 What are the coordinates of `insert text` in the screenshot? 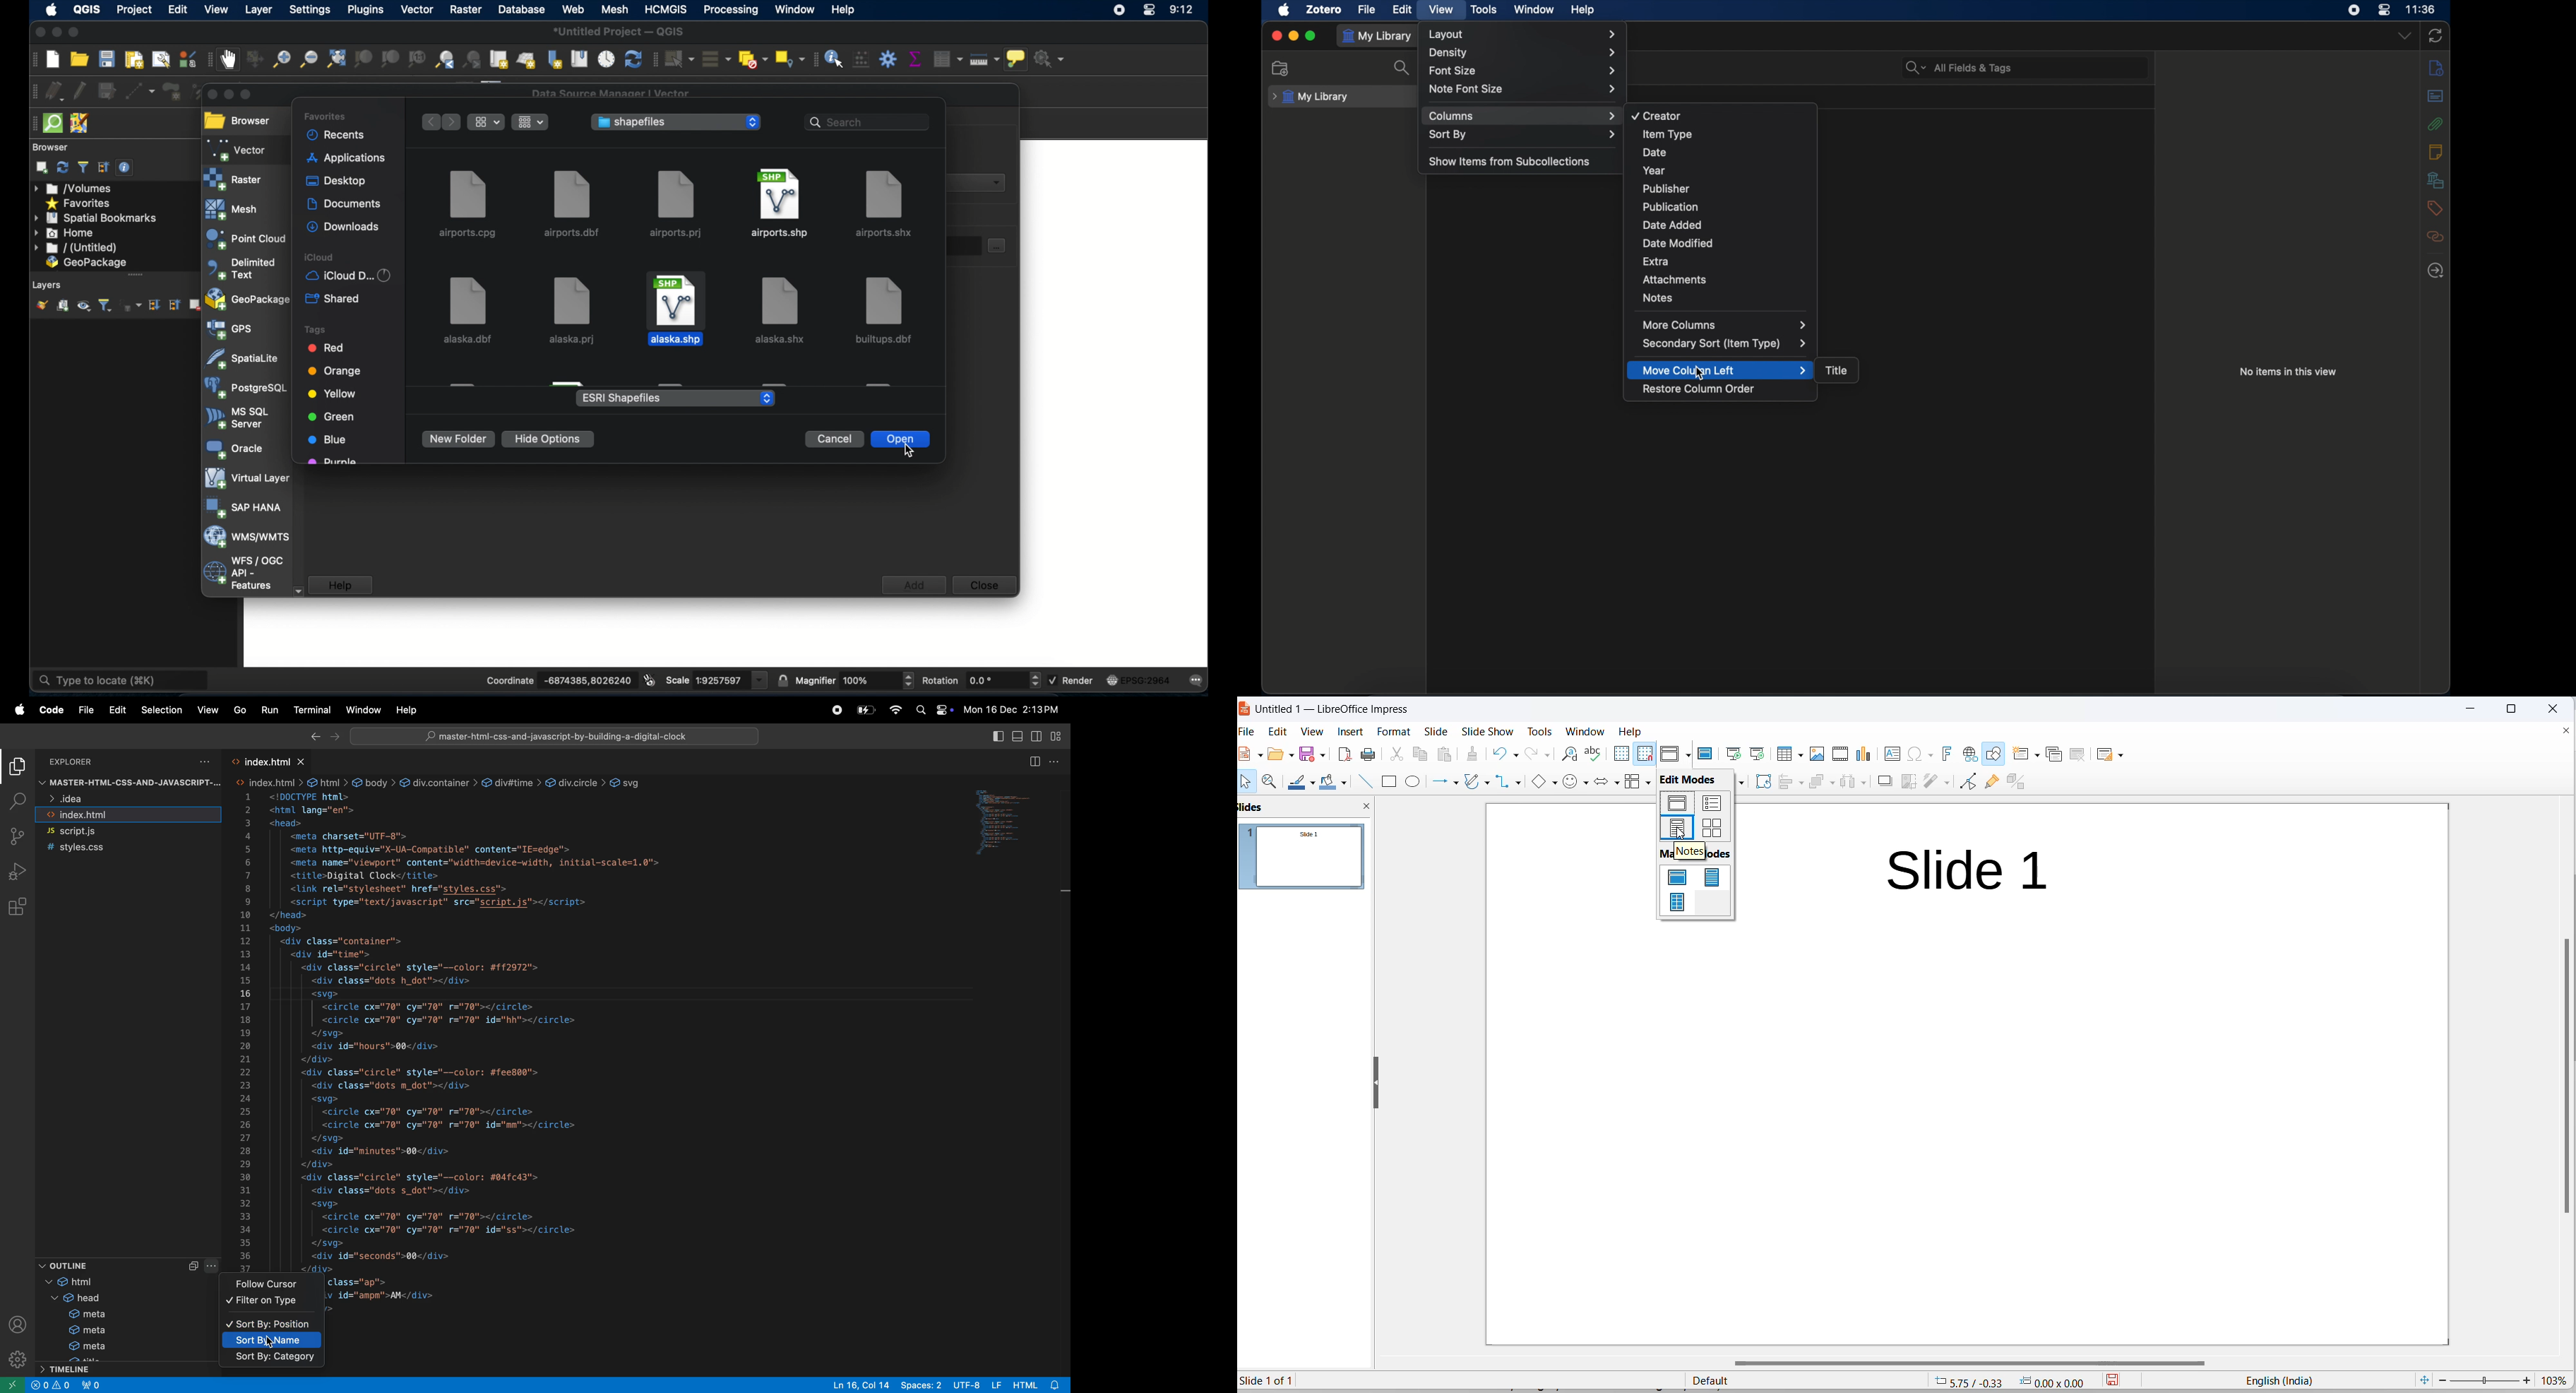 It's located at (1893, 754).